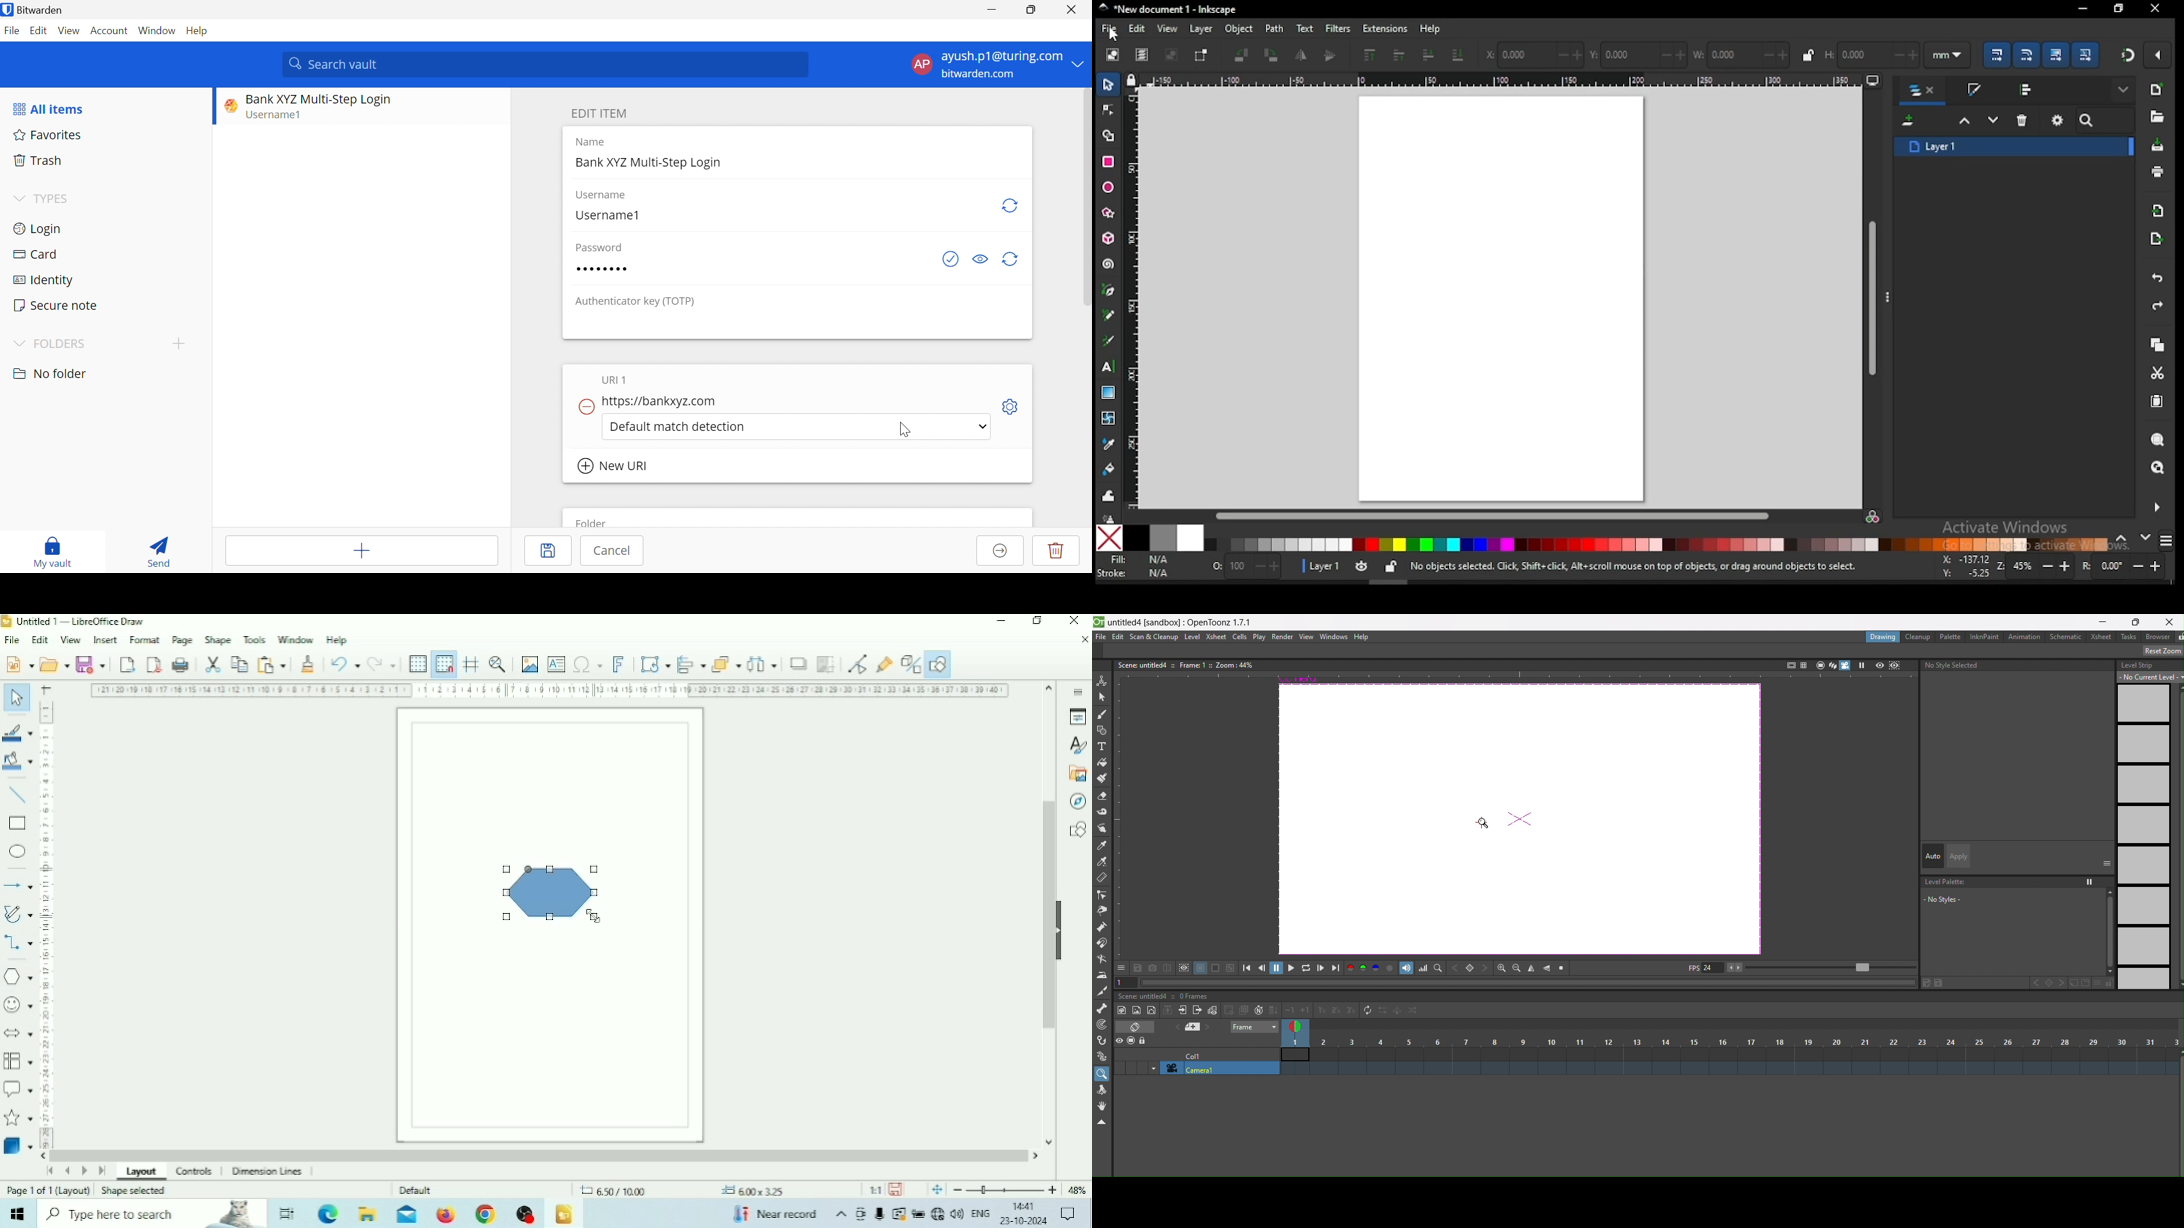 This screenshot has width=2184, height=1232. What do you see at coordinates (1134, 572) in the screenshot?
I see `stroke color` at bounding box center [1134, 572].